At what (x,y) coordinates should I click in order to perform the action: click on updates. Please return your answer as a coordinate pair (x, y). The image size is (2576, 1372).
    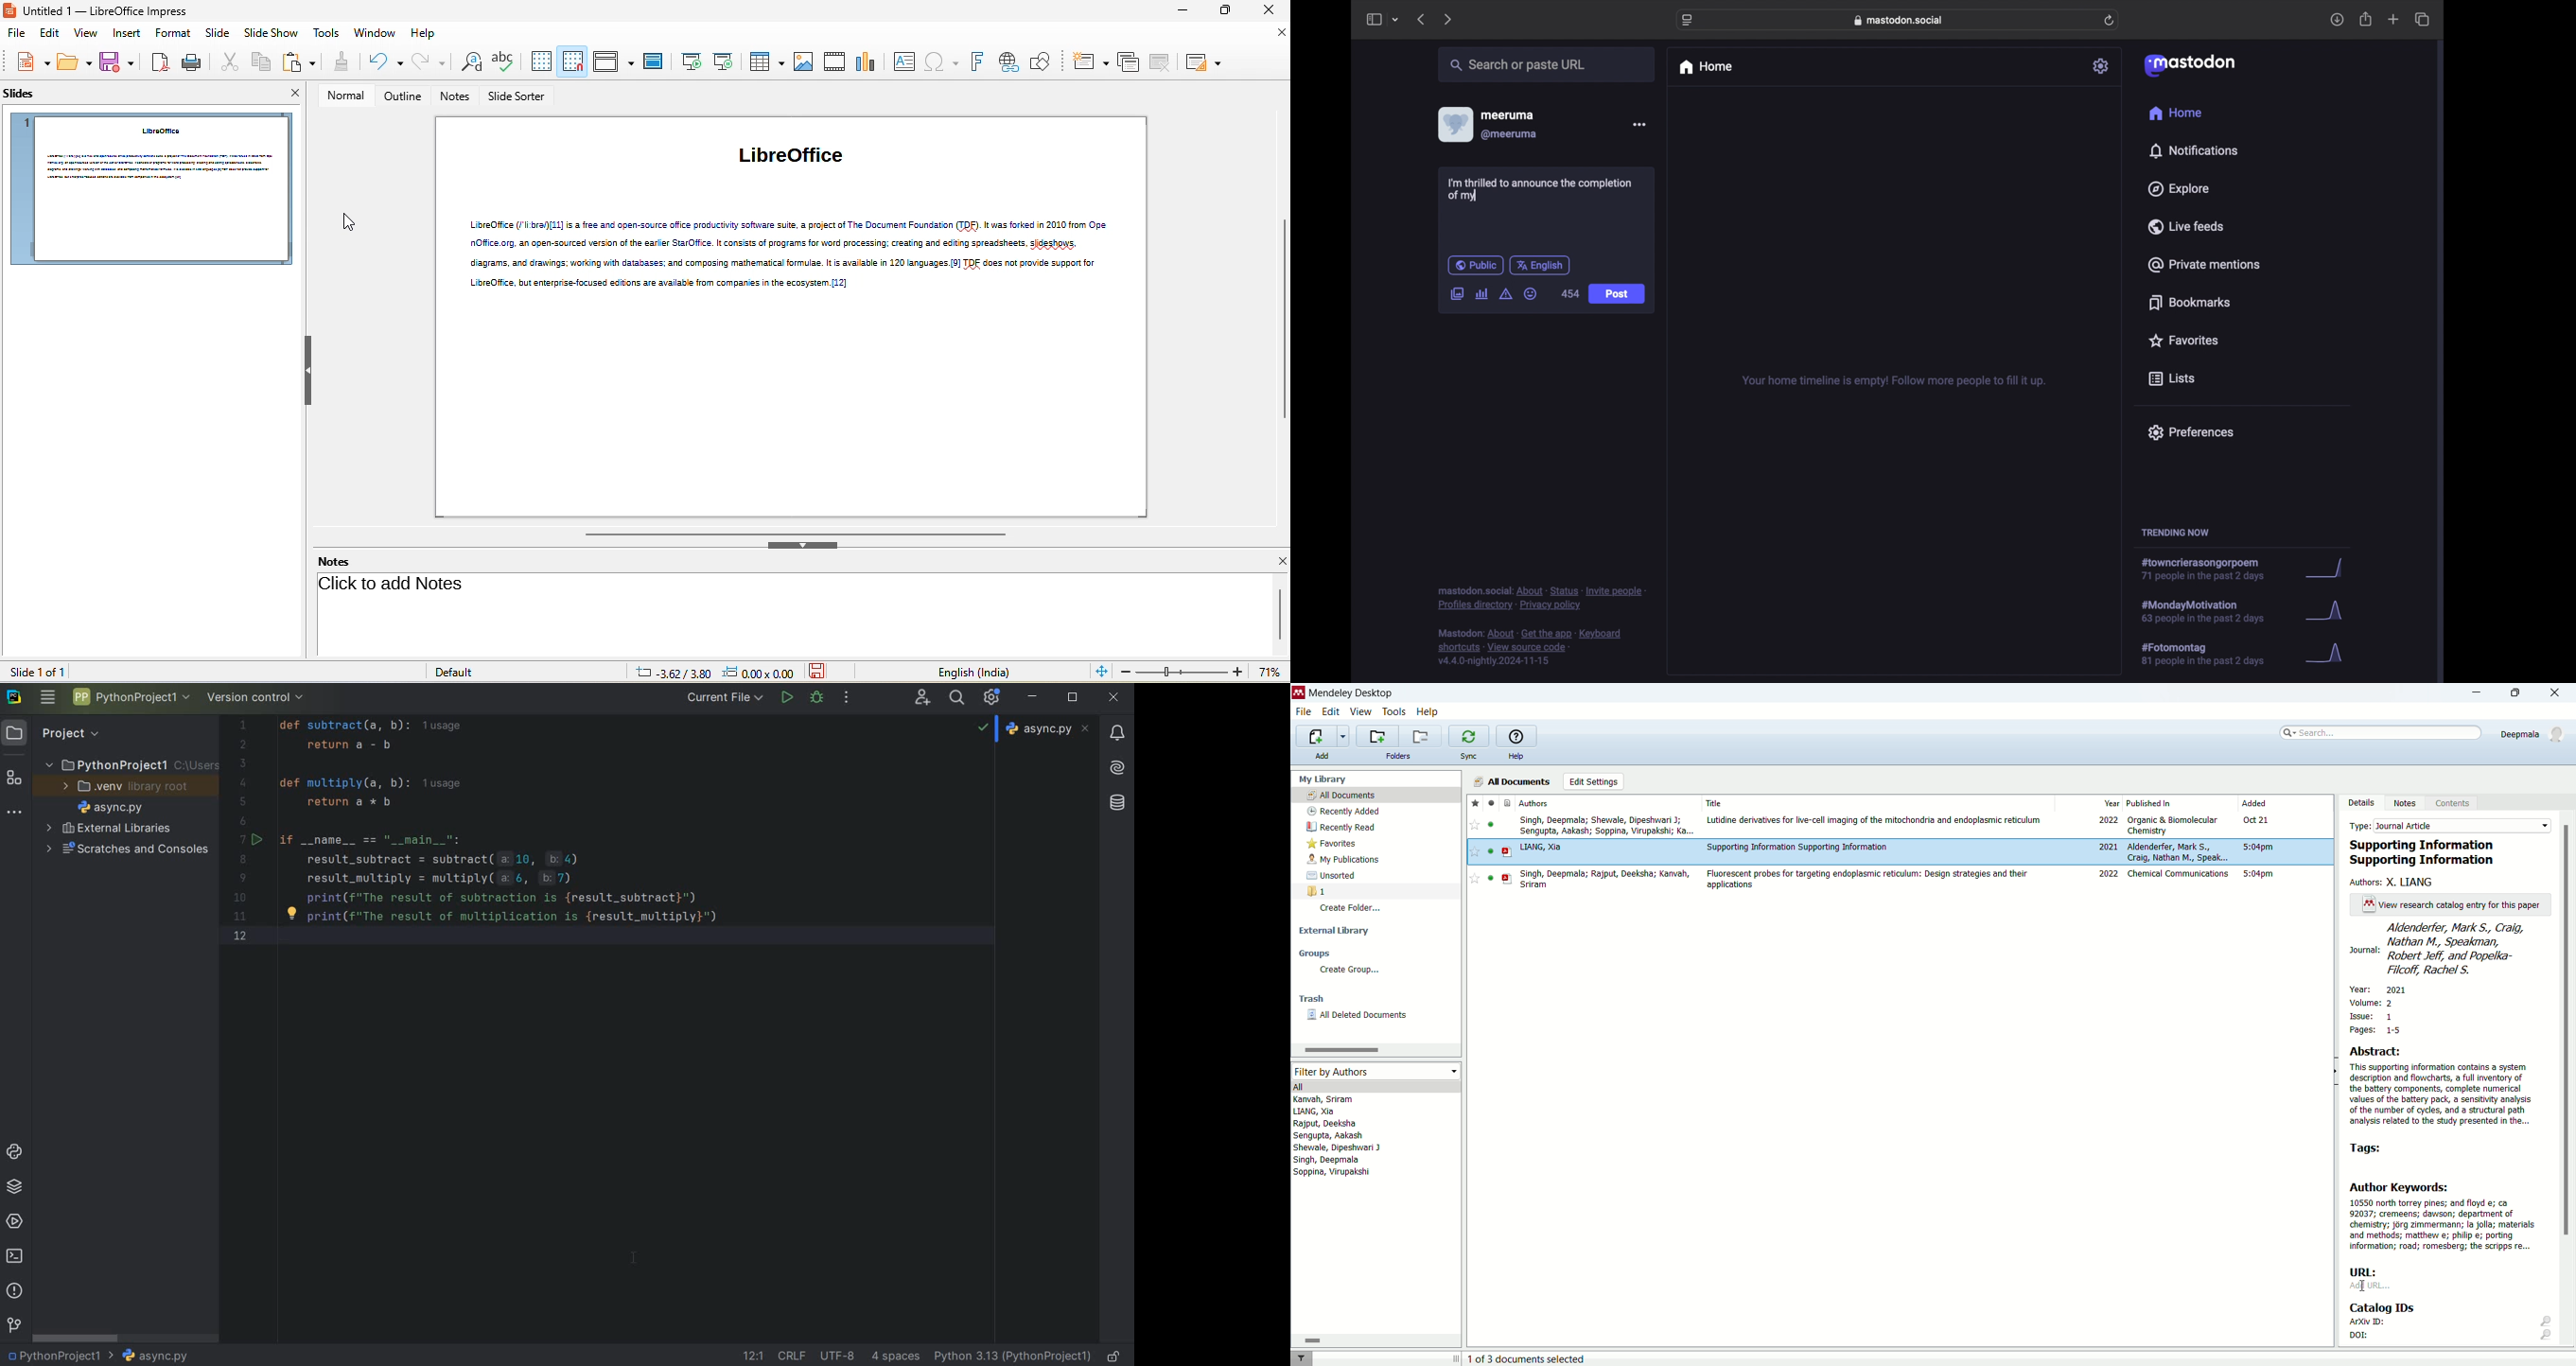
    Looking at the image, I should click on (1118, 732).